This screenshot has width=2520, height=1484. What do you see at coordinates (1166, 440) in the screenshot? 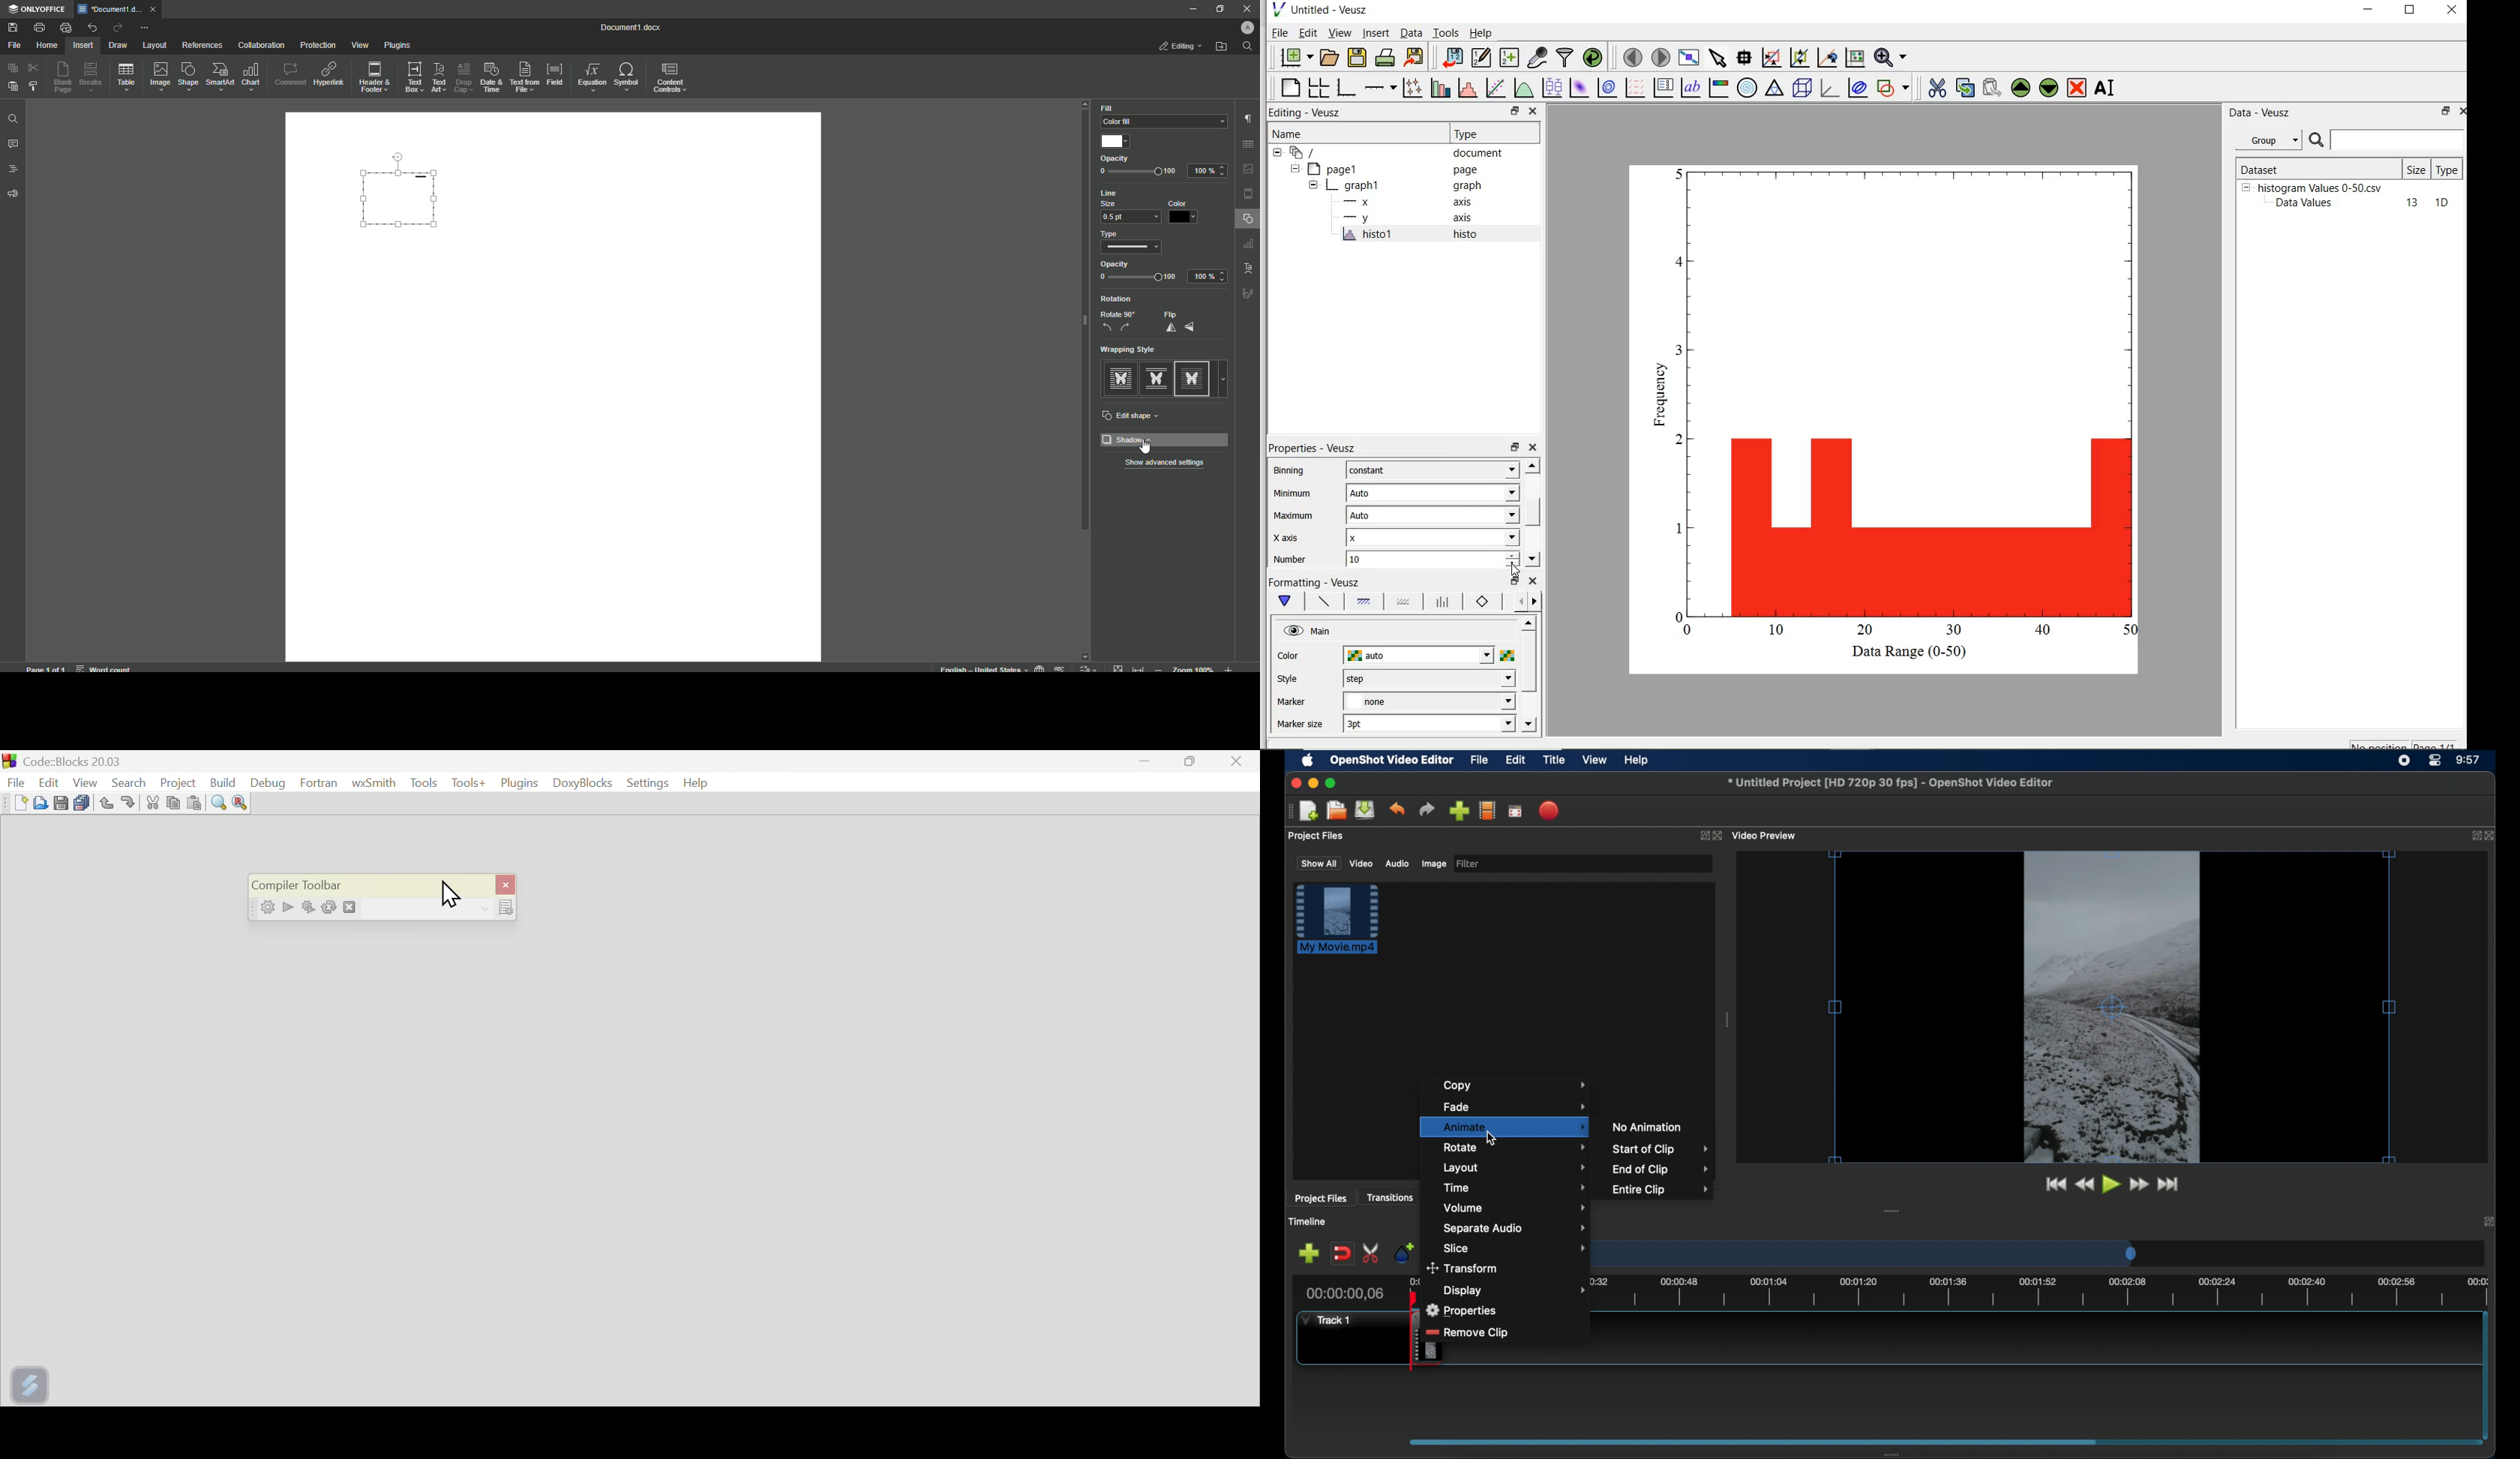
I see `Shadow` at bounding box center [1166, 440].